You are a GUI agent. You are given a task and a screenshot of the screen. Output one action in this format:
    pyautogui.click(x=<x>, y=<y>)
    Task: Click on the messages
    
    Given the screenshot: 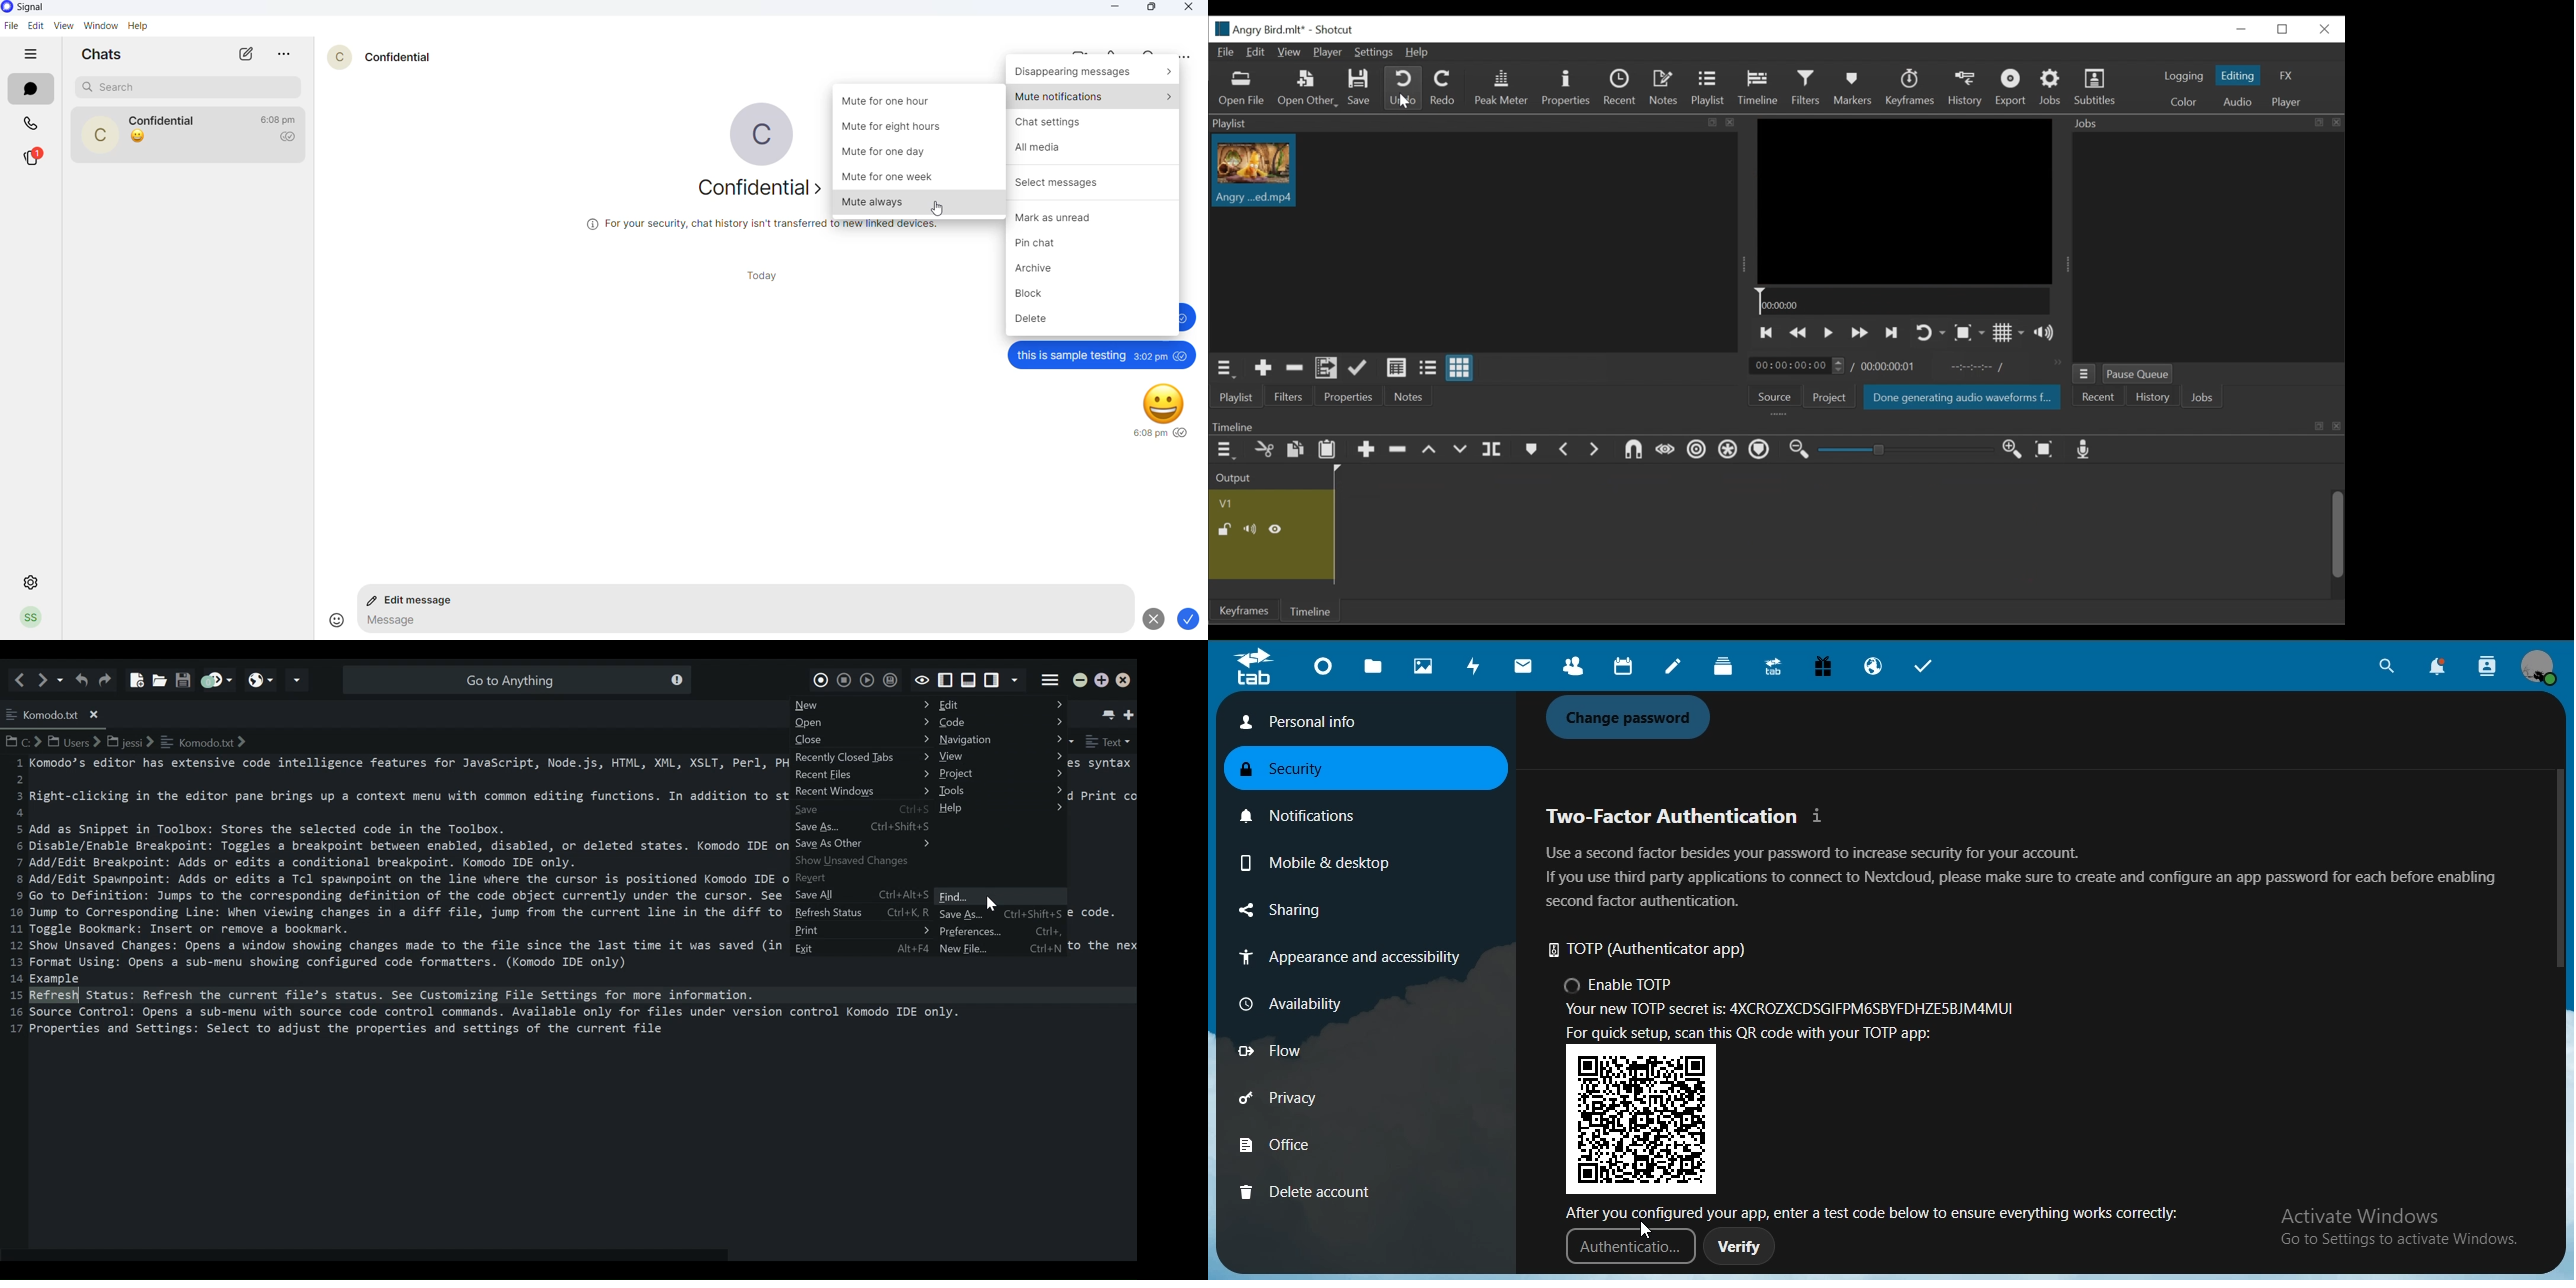 What is the action you would take?
    pyautogui.click(x=32, y=91)
    